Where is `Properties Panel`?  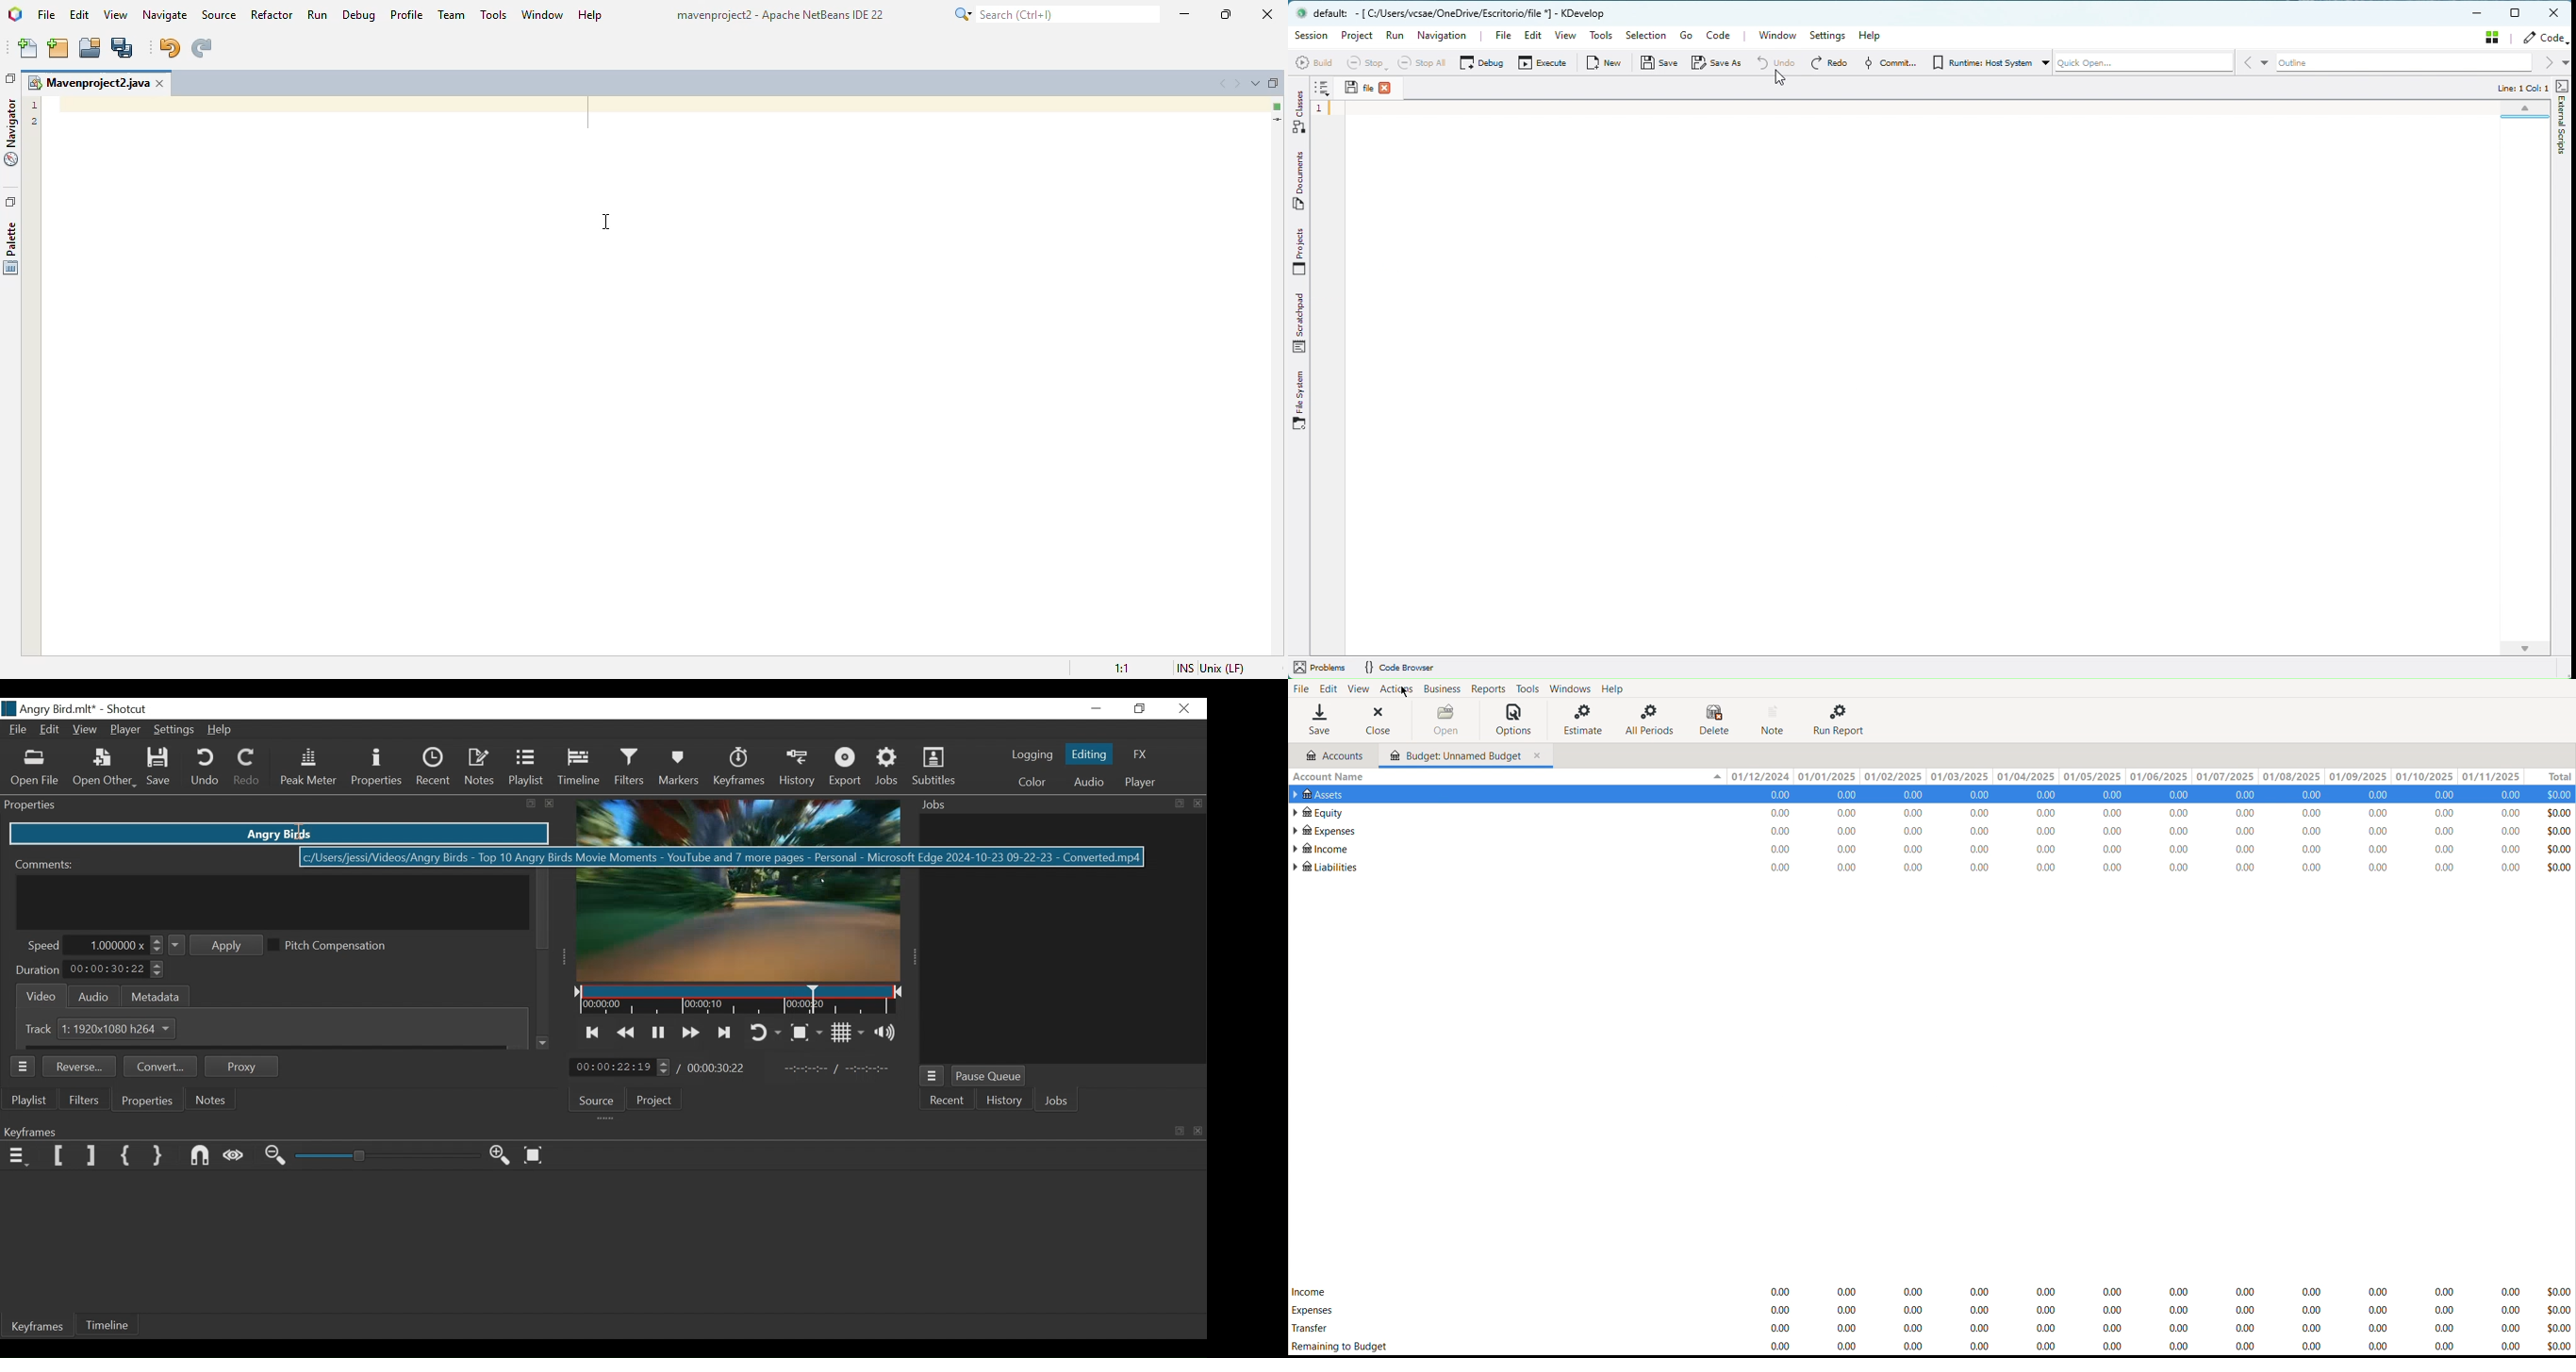
Properties Panel is located at coordinates (279, 805).